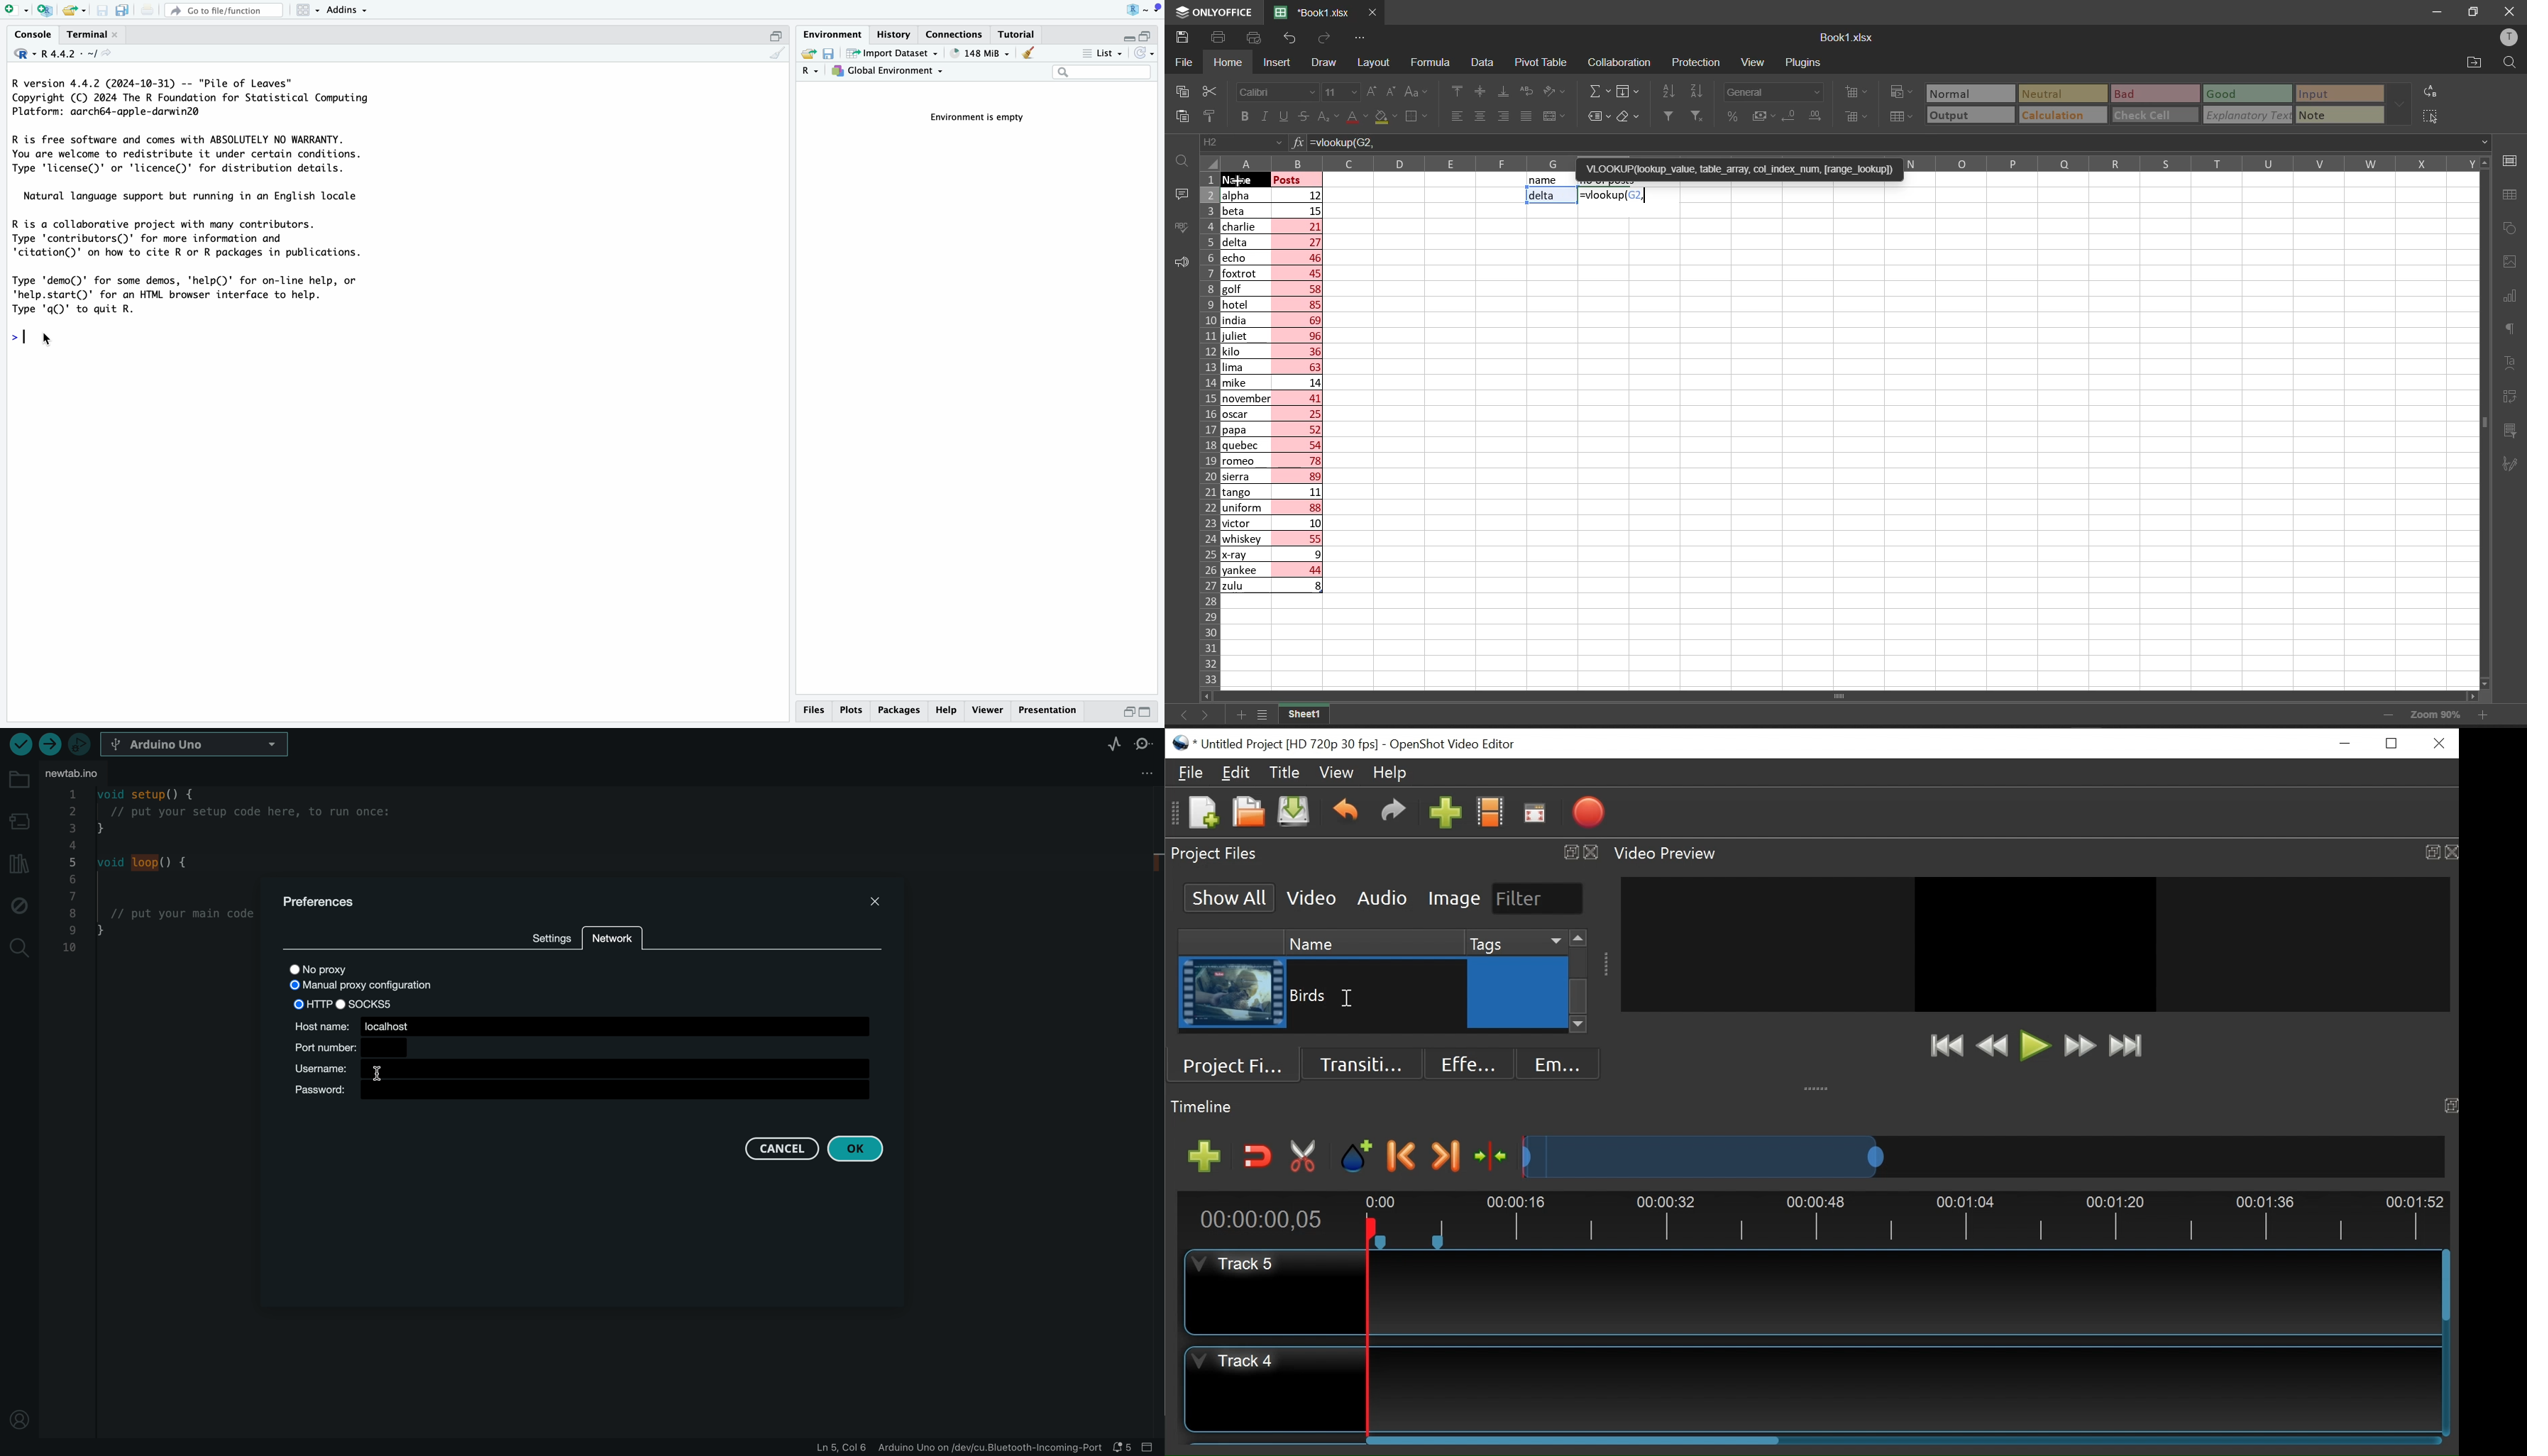 This screenshot has height=1456, width=2548. What do you see at coordinates (1390, 772) in the screenshot?
I see `Help` at bounding box center [1390, 772].